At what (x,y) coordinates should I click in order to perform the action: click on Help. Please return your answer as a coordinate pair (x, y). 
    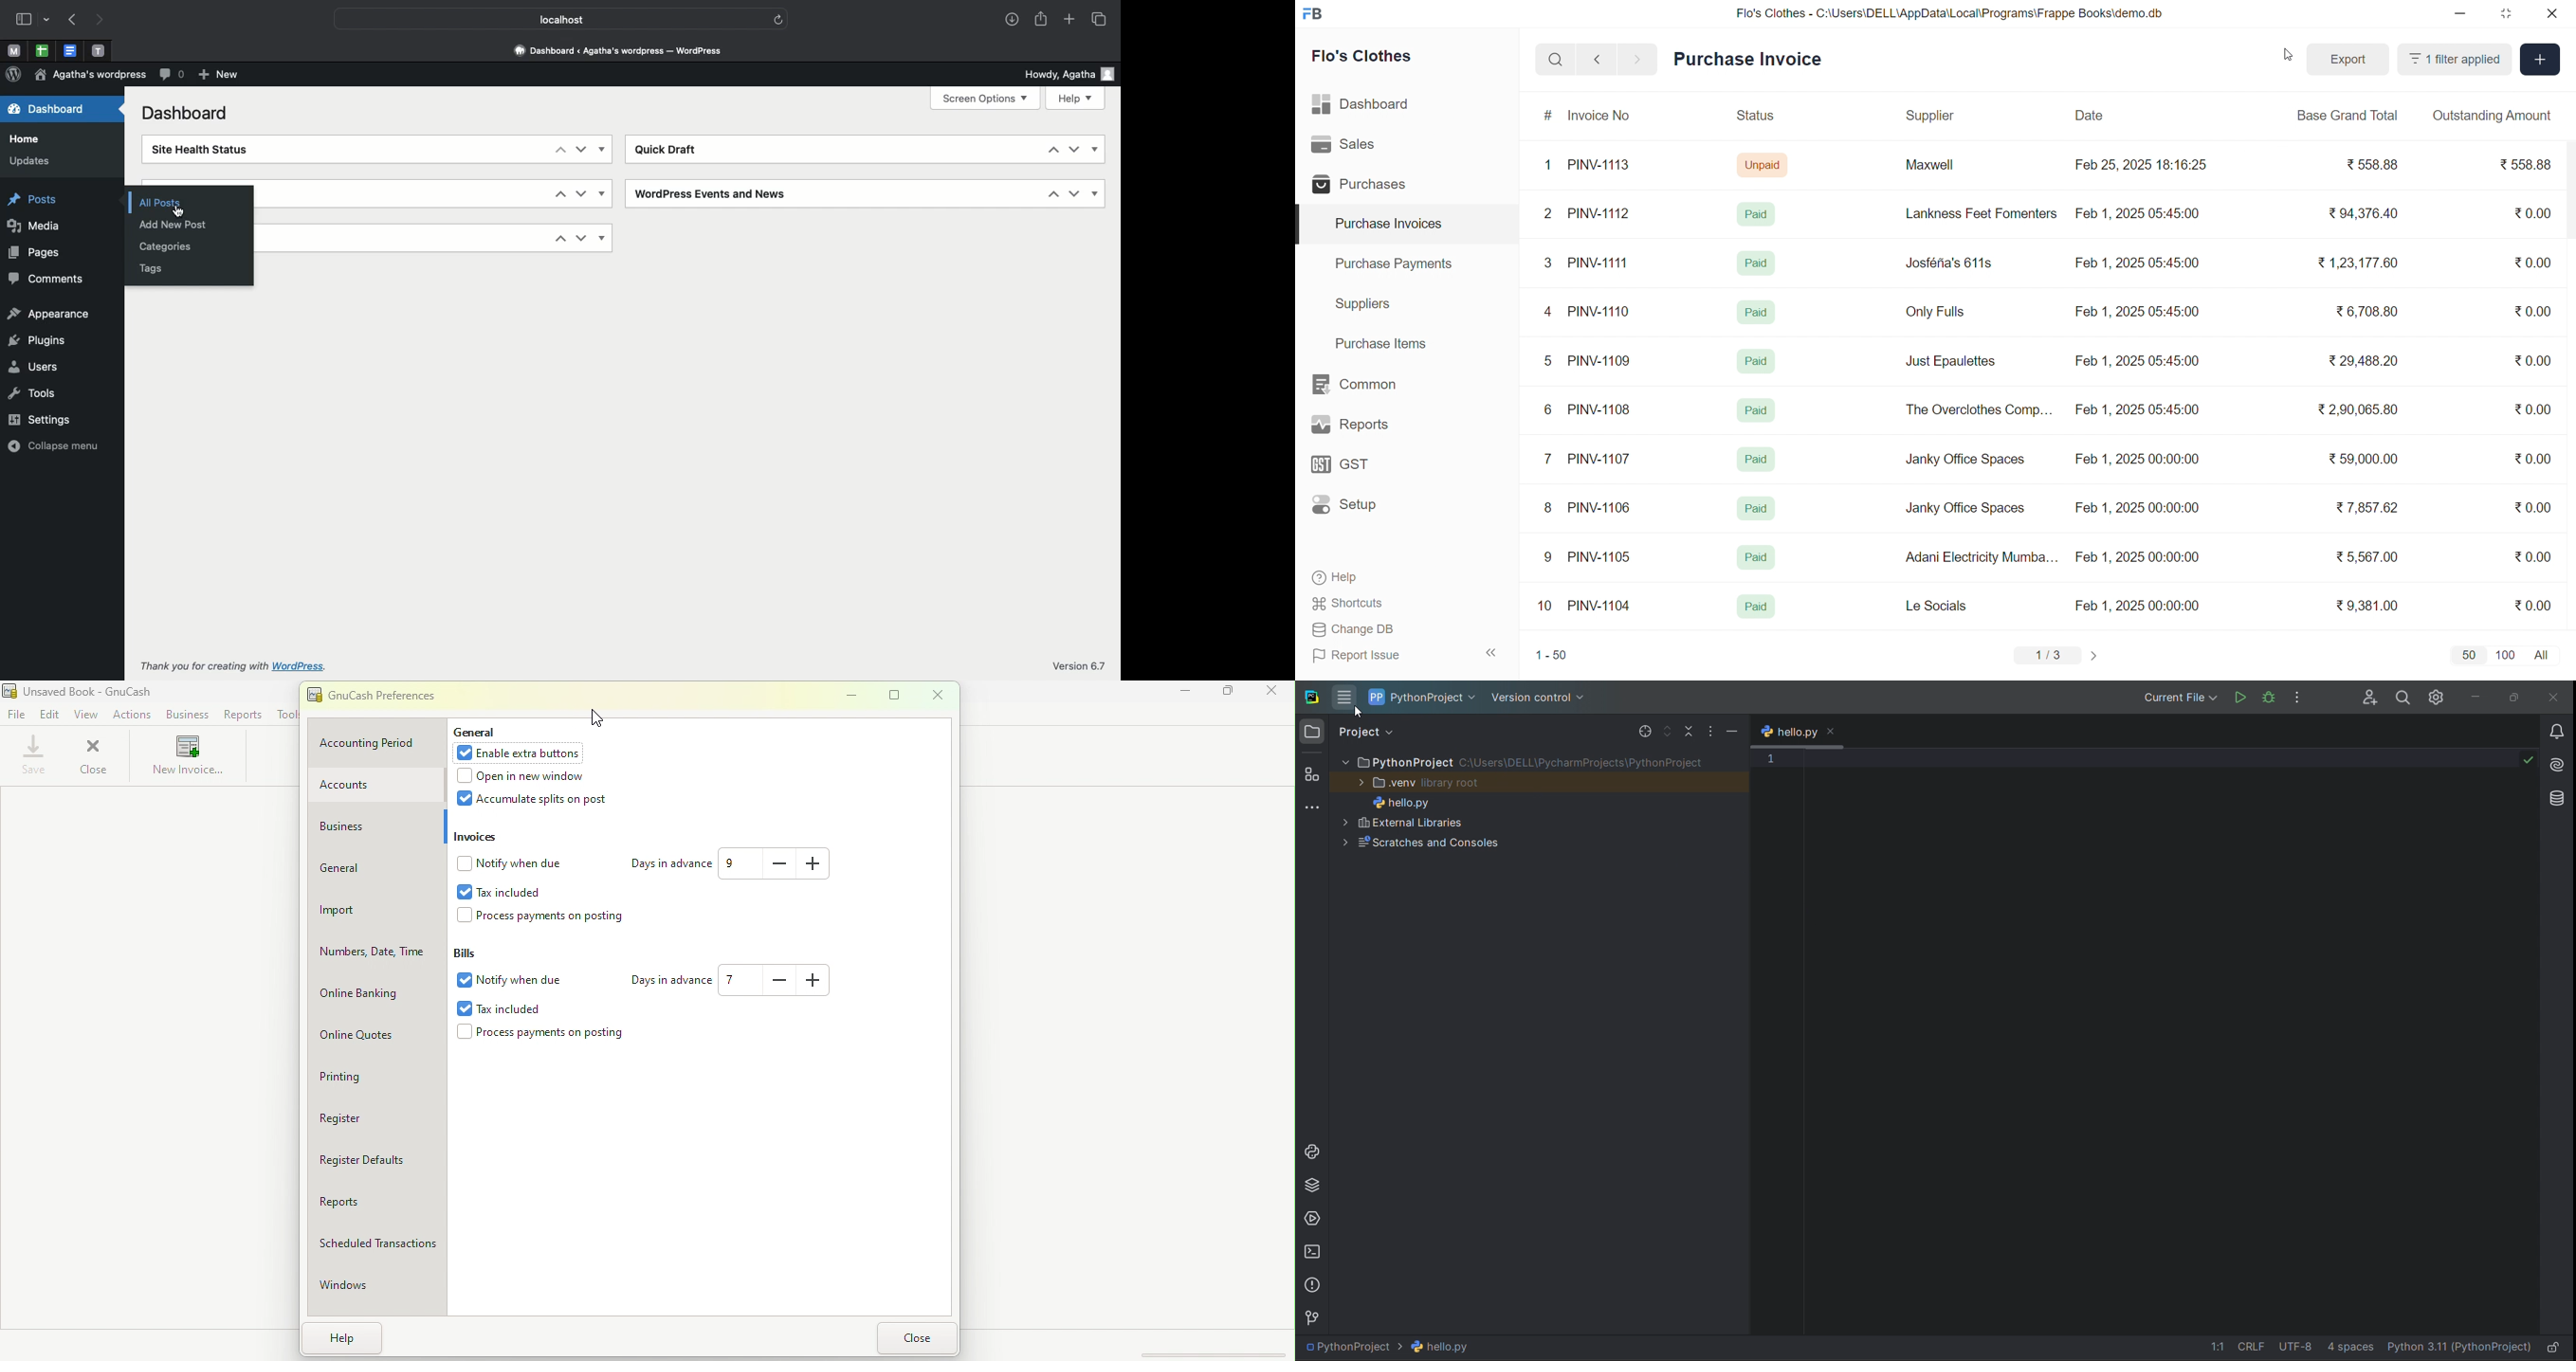
    Looking at the image, I should click on (344, 1338).